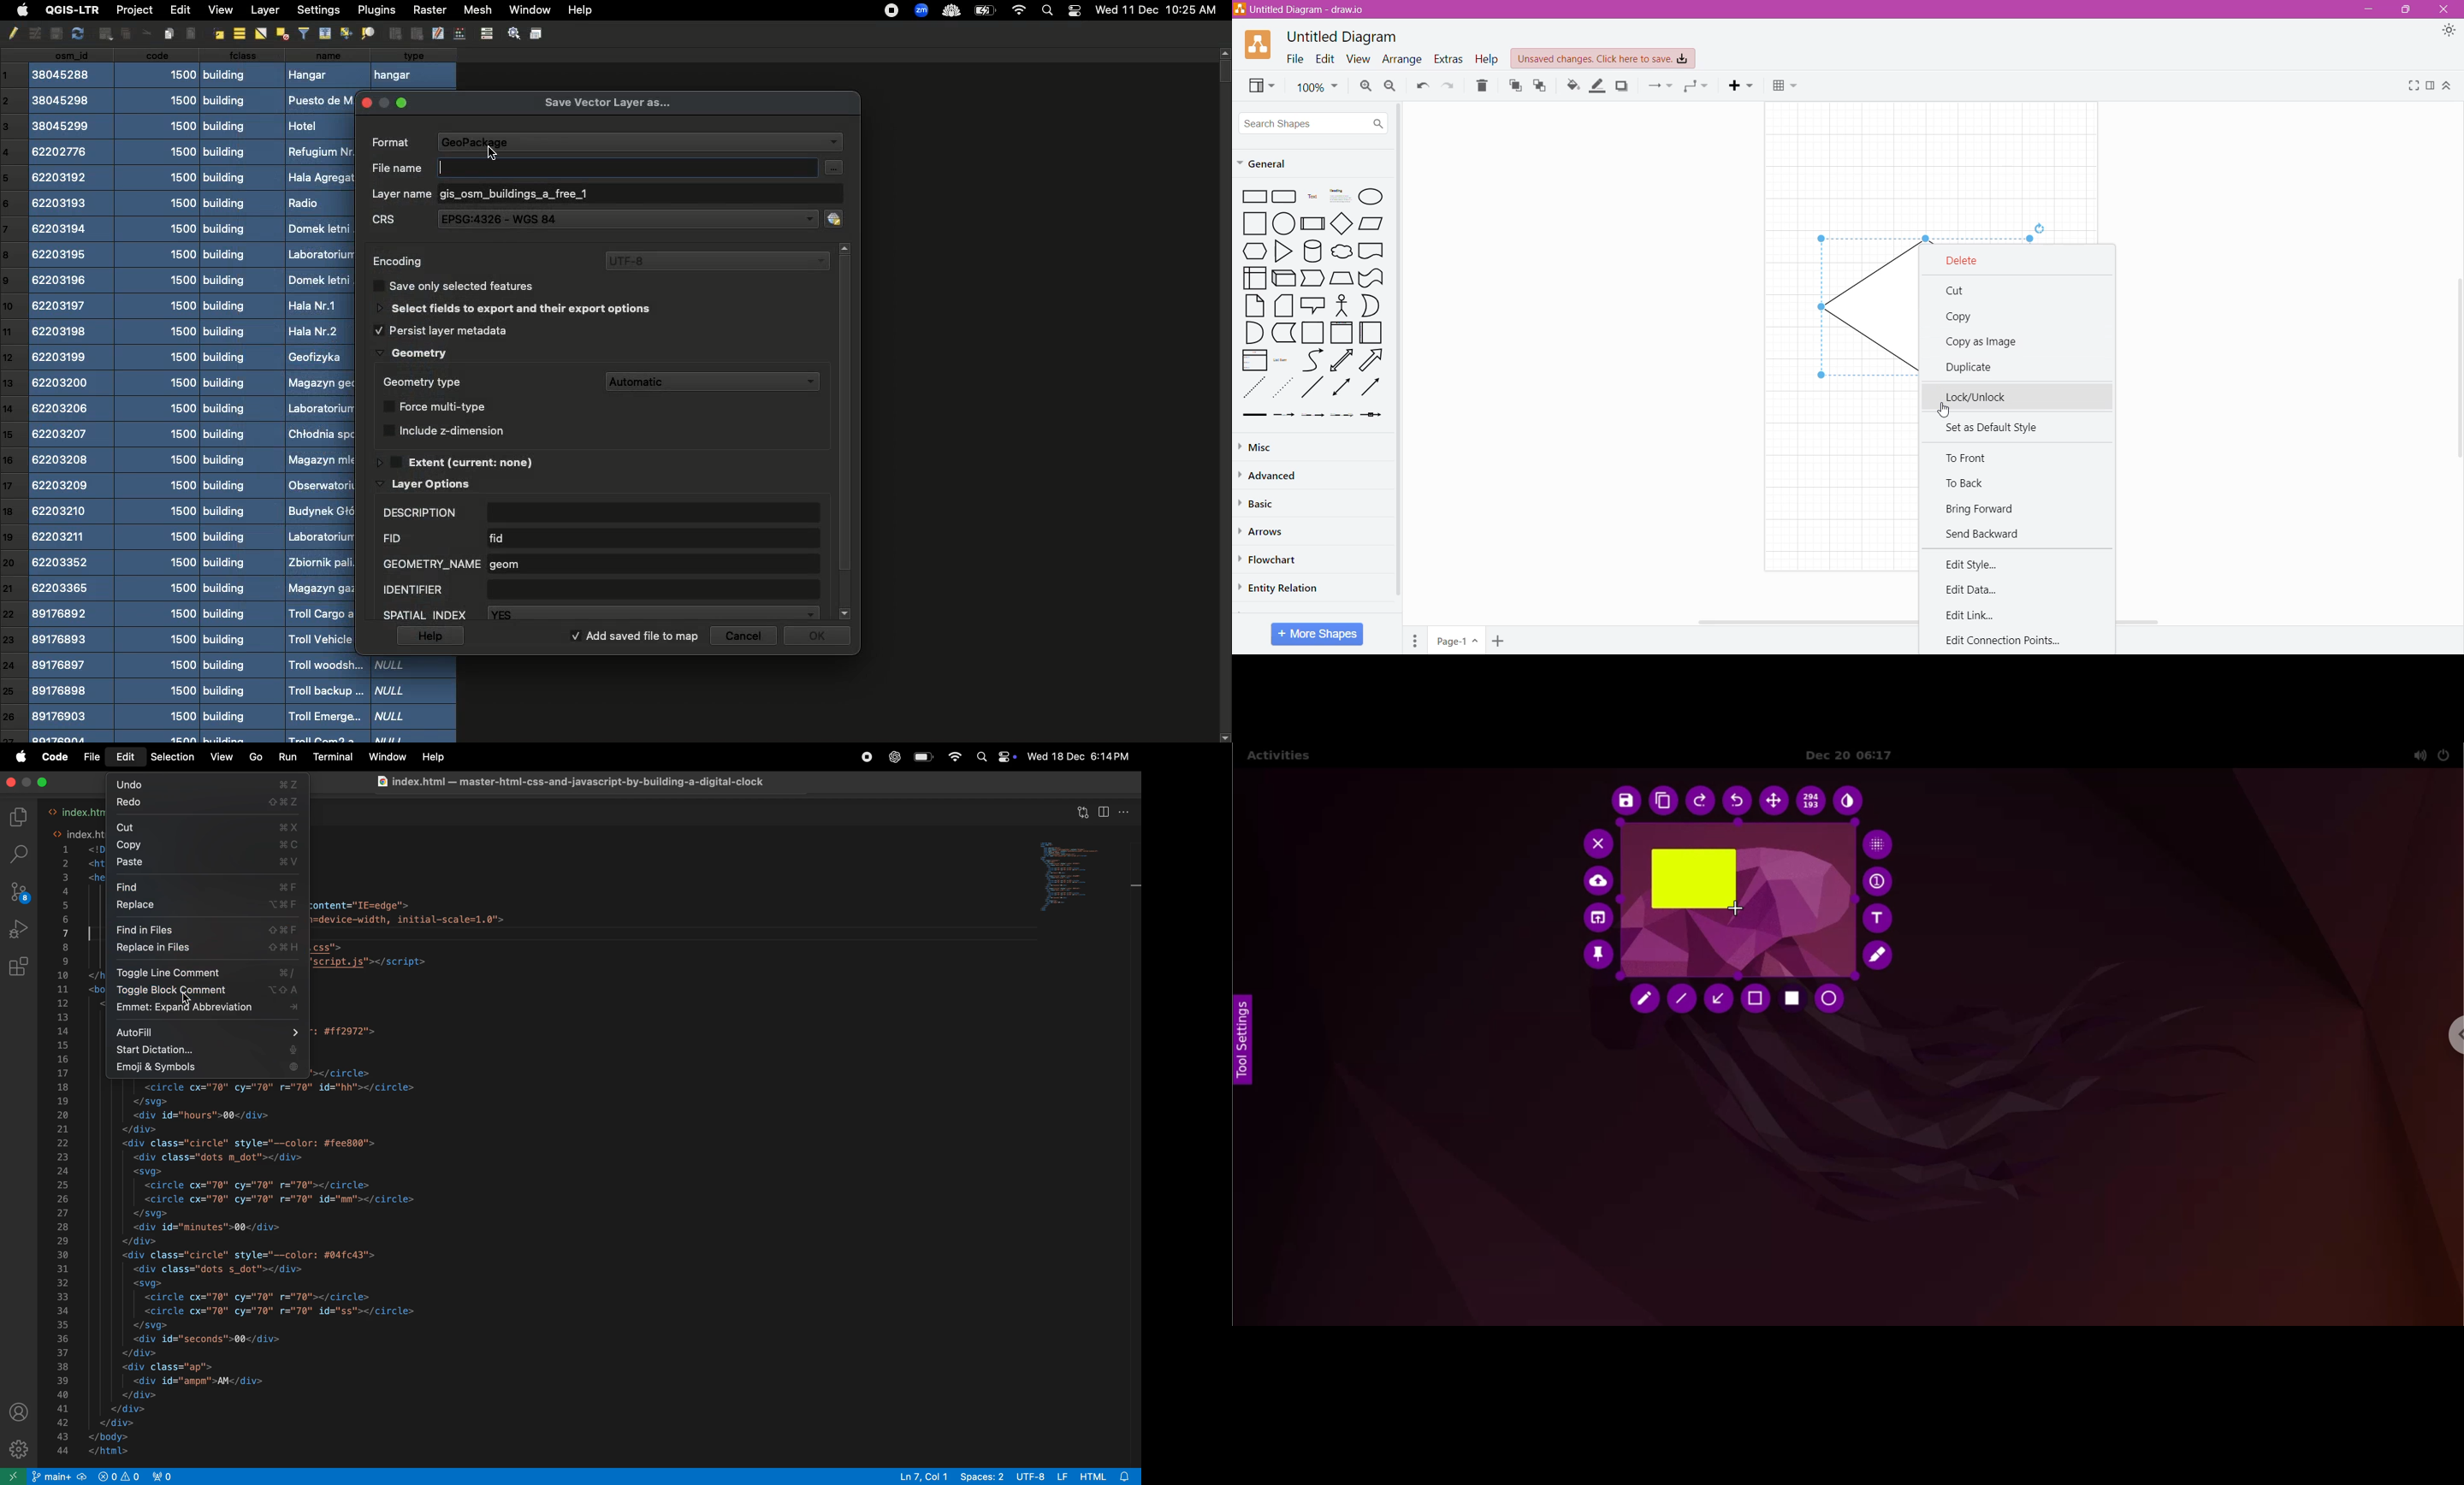 This screenshot has width=2464, height=1512. I want to click on Arrange, so click(1402, 60).